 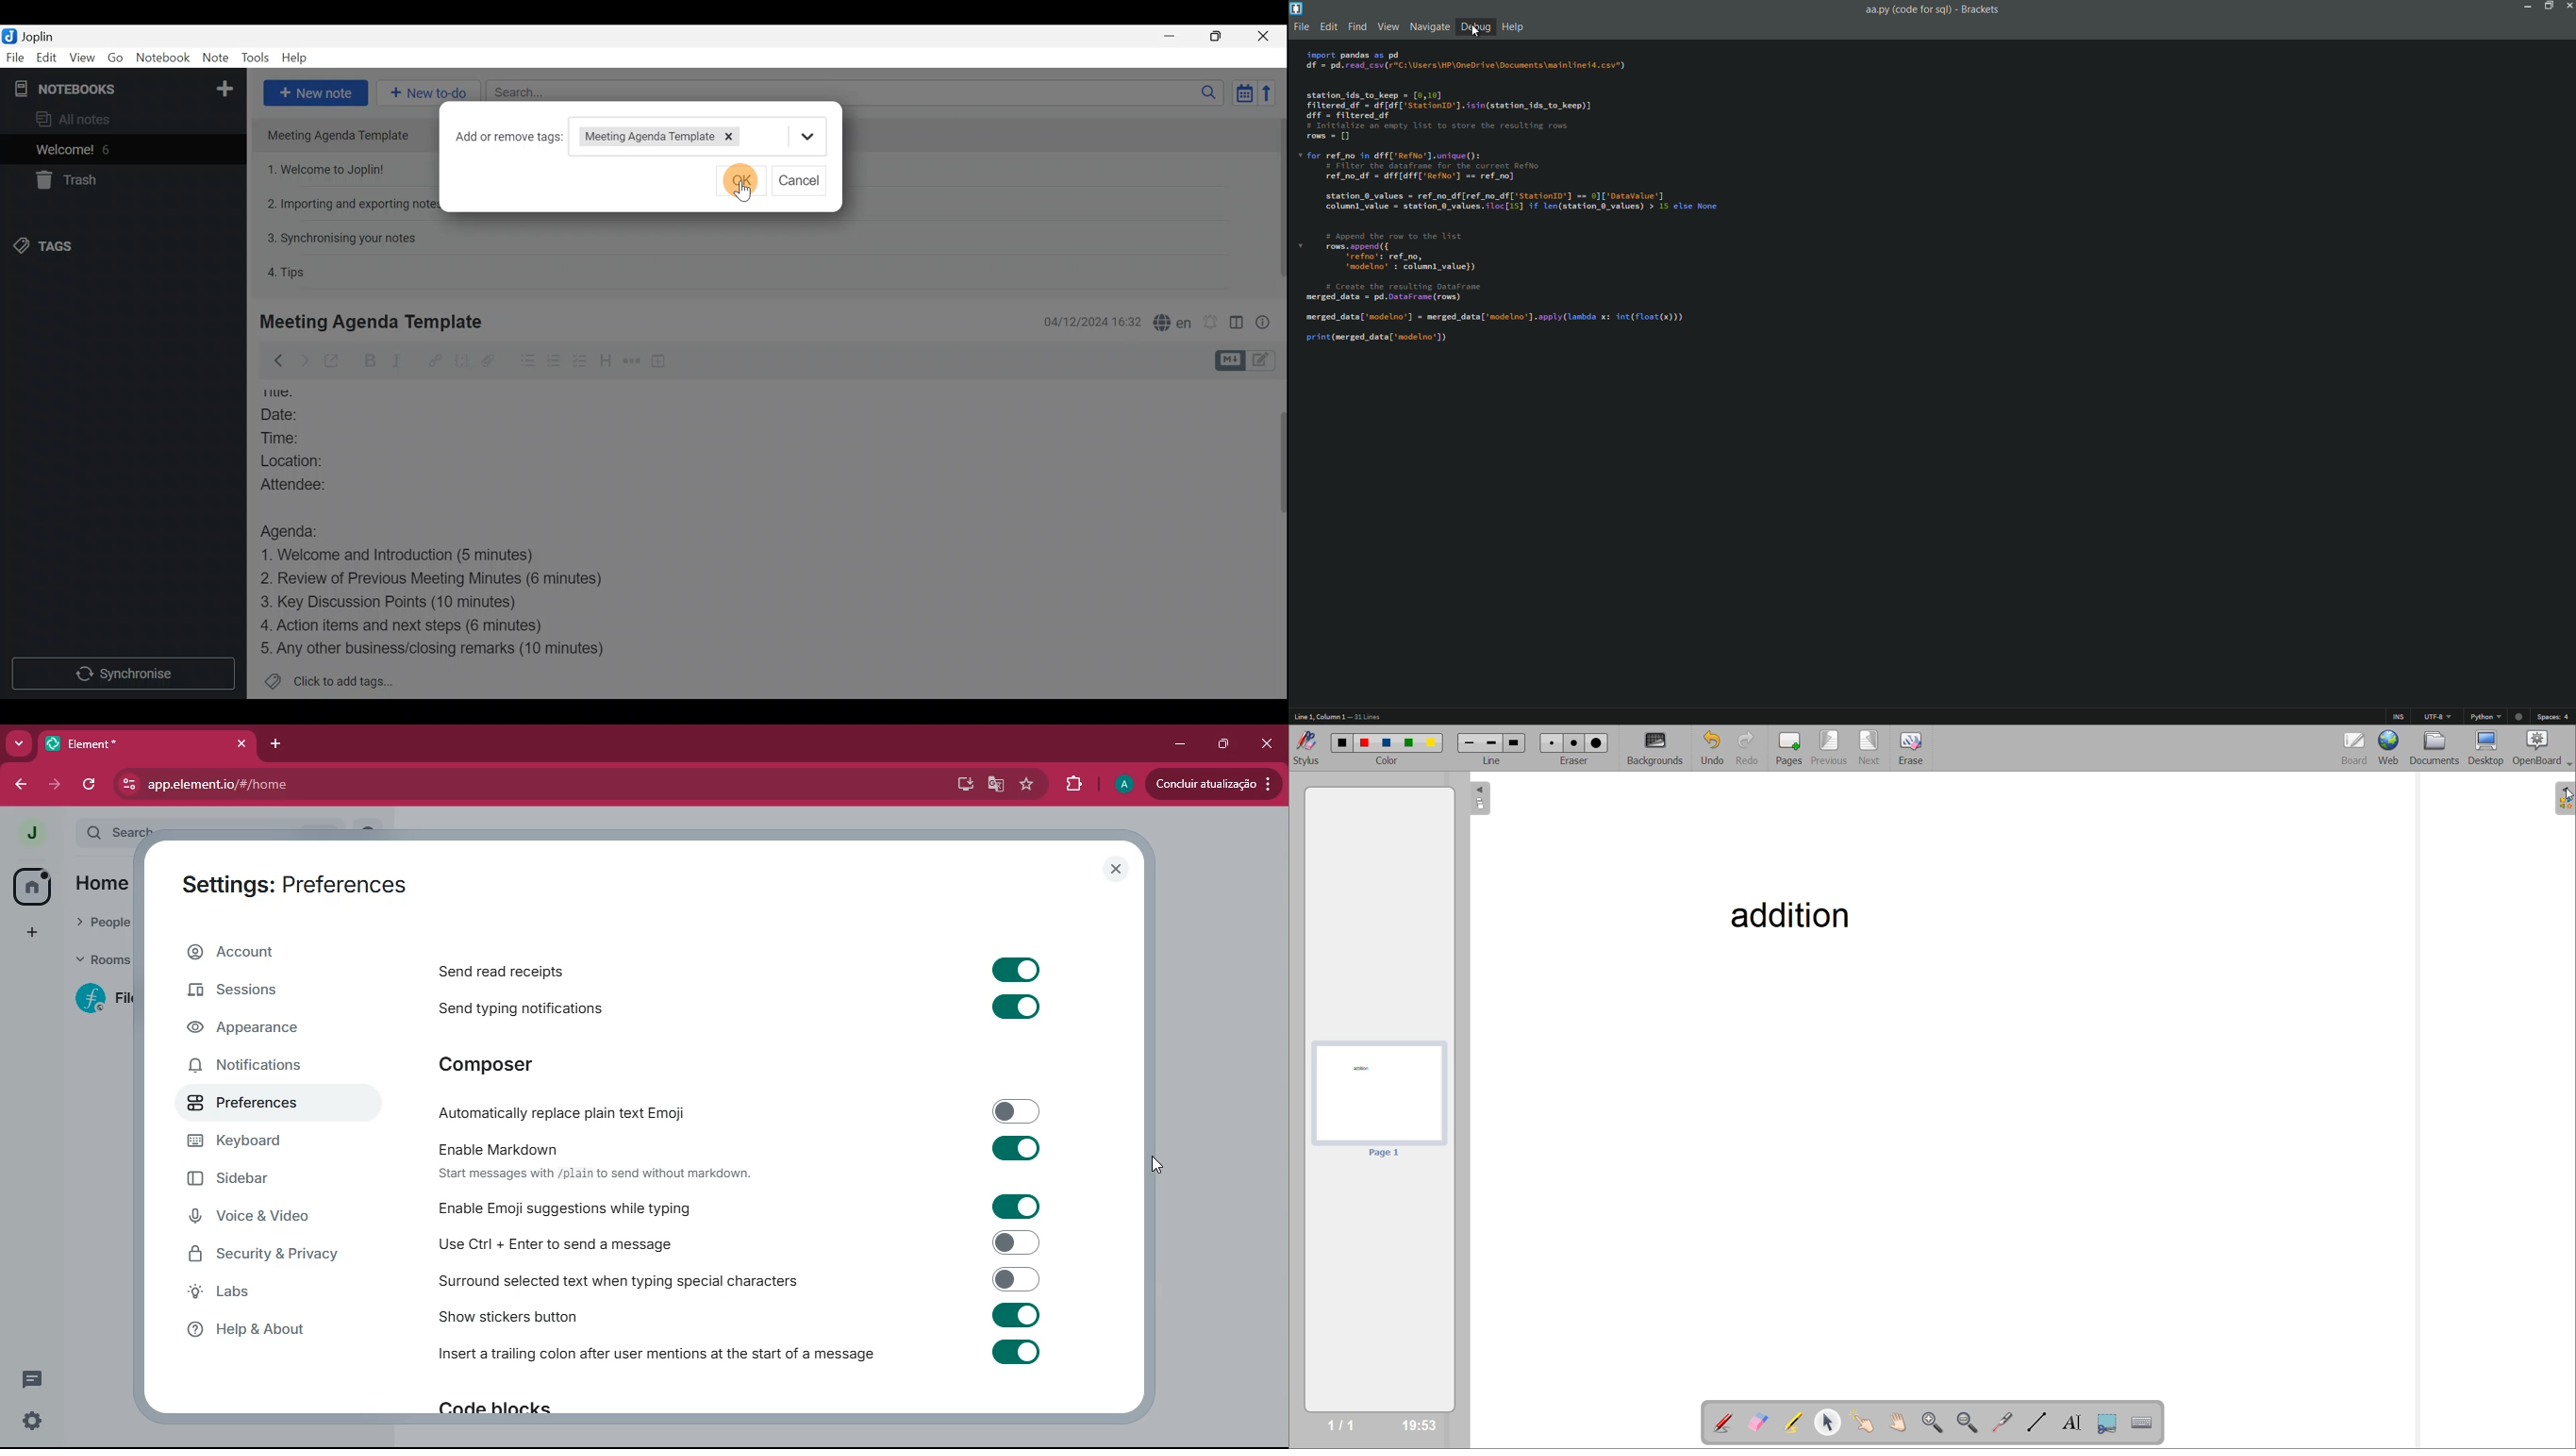 I want to click on line, so click(x=1493, y=760).